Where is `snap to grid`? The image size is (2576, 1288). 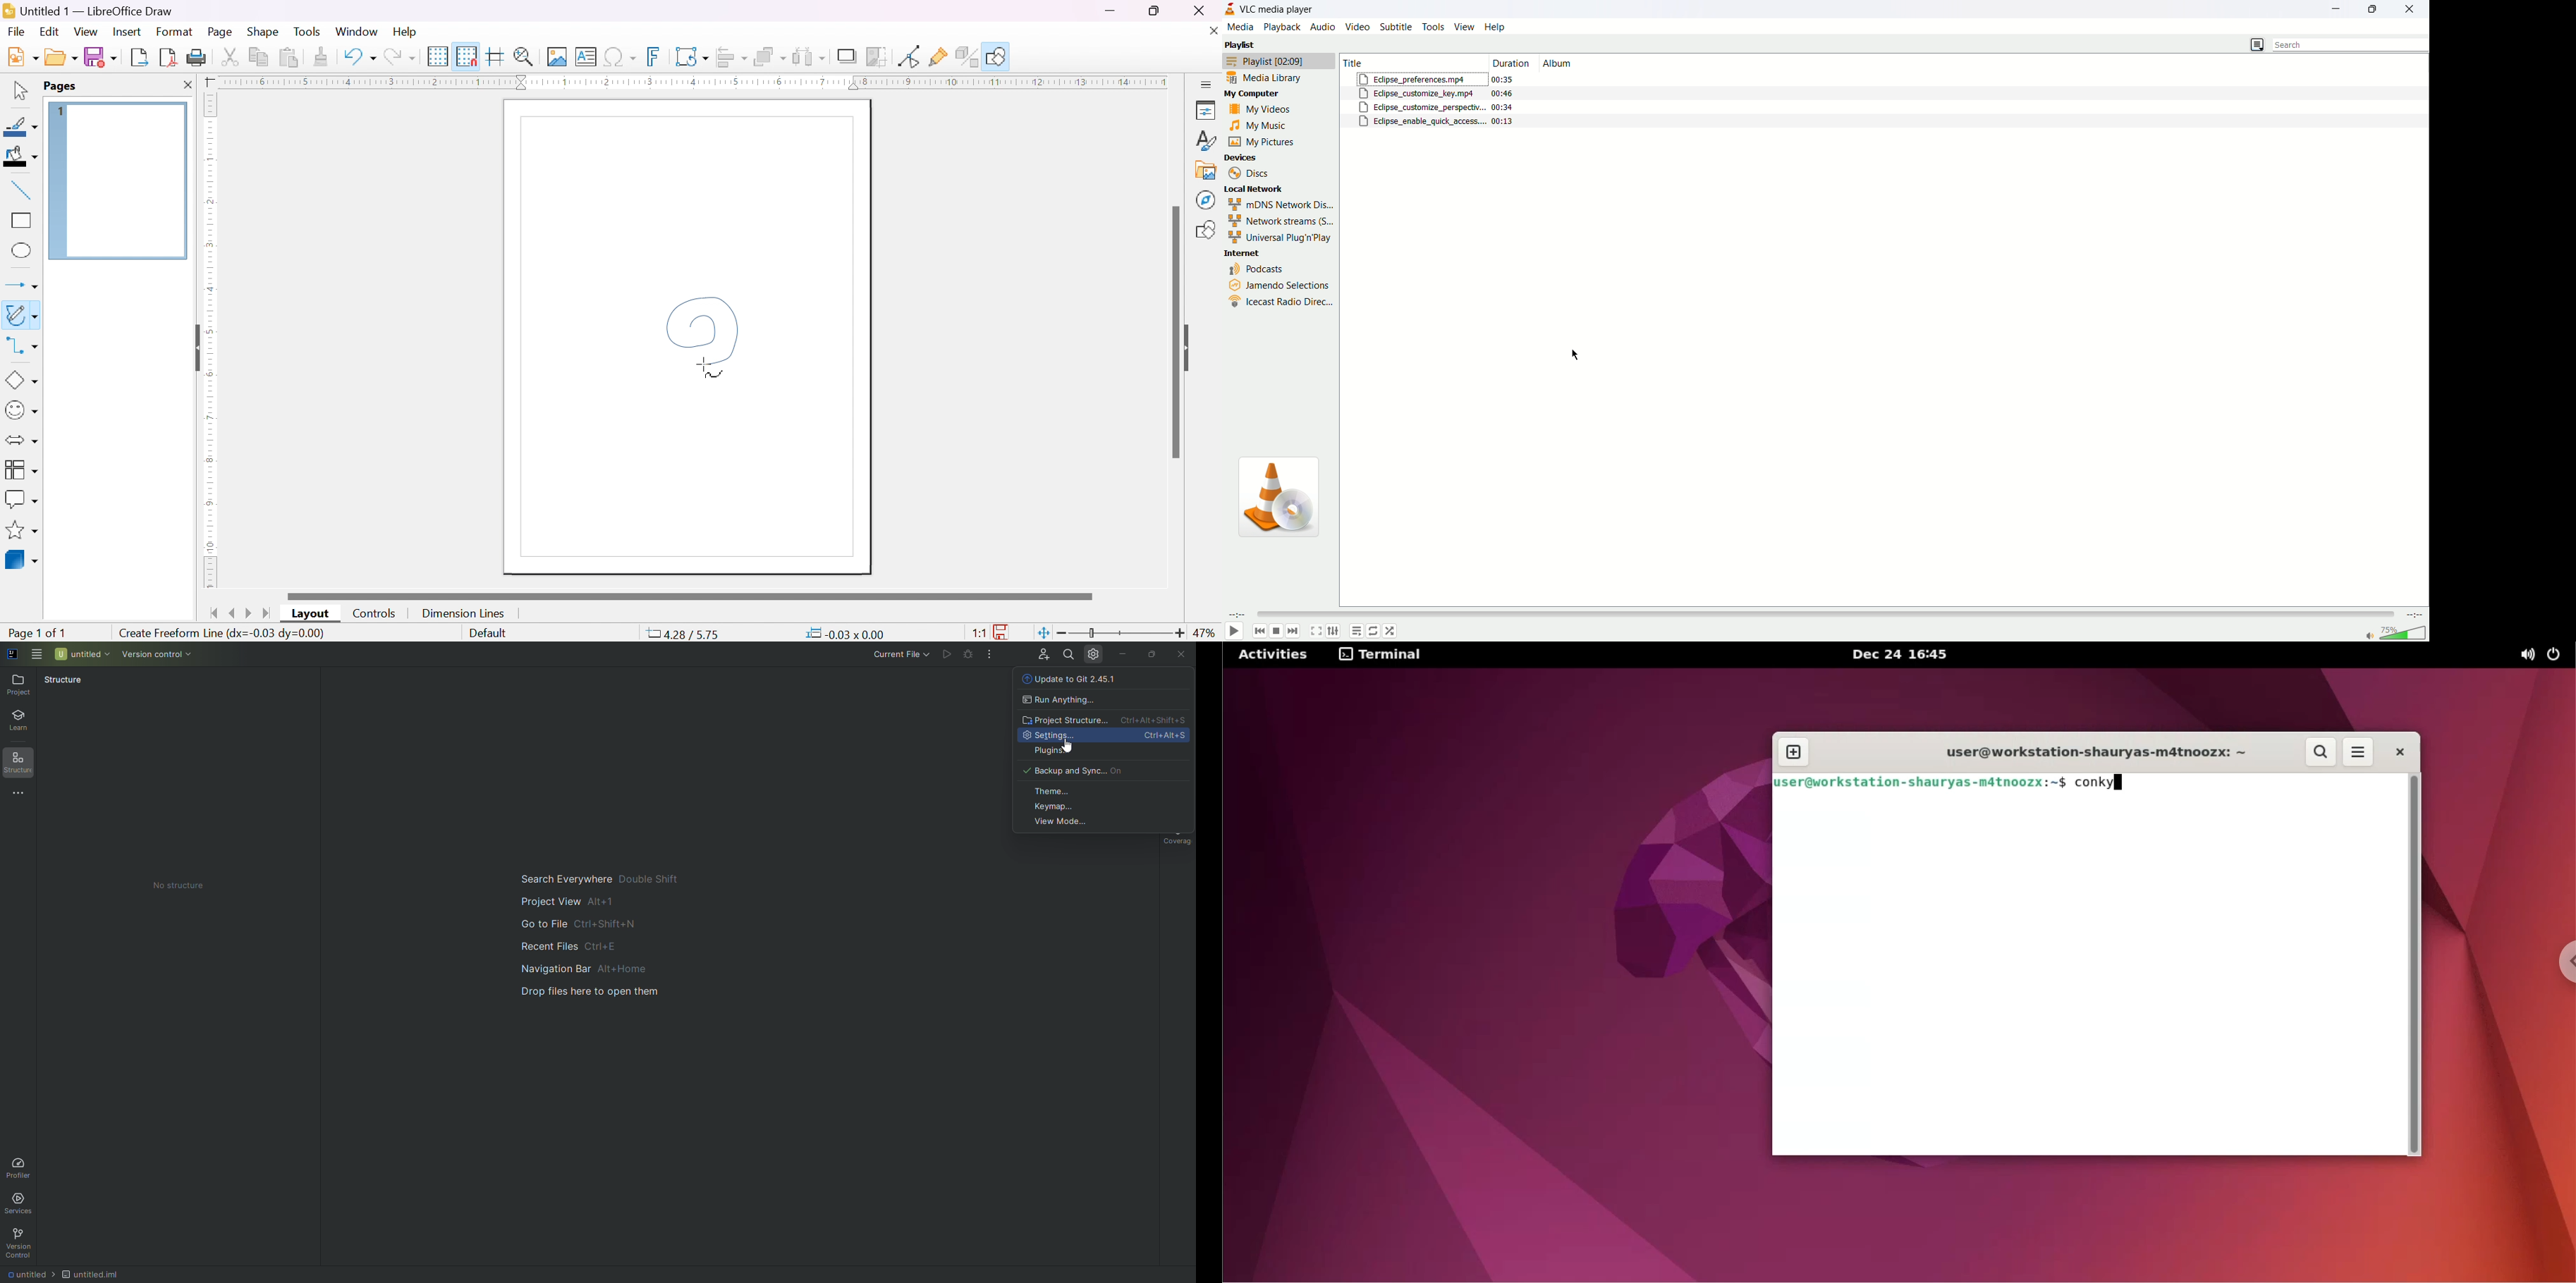 snap to grid is located at coordinates (466, 56).